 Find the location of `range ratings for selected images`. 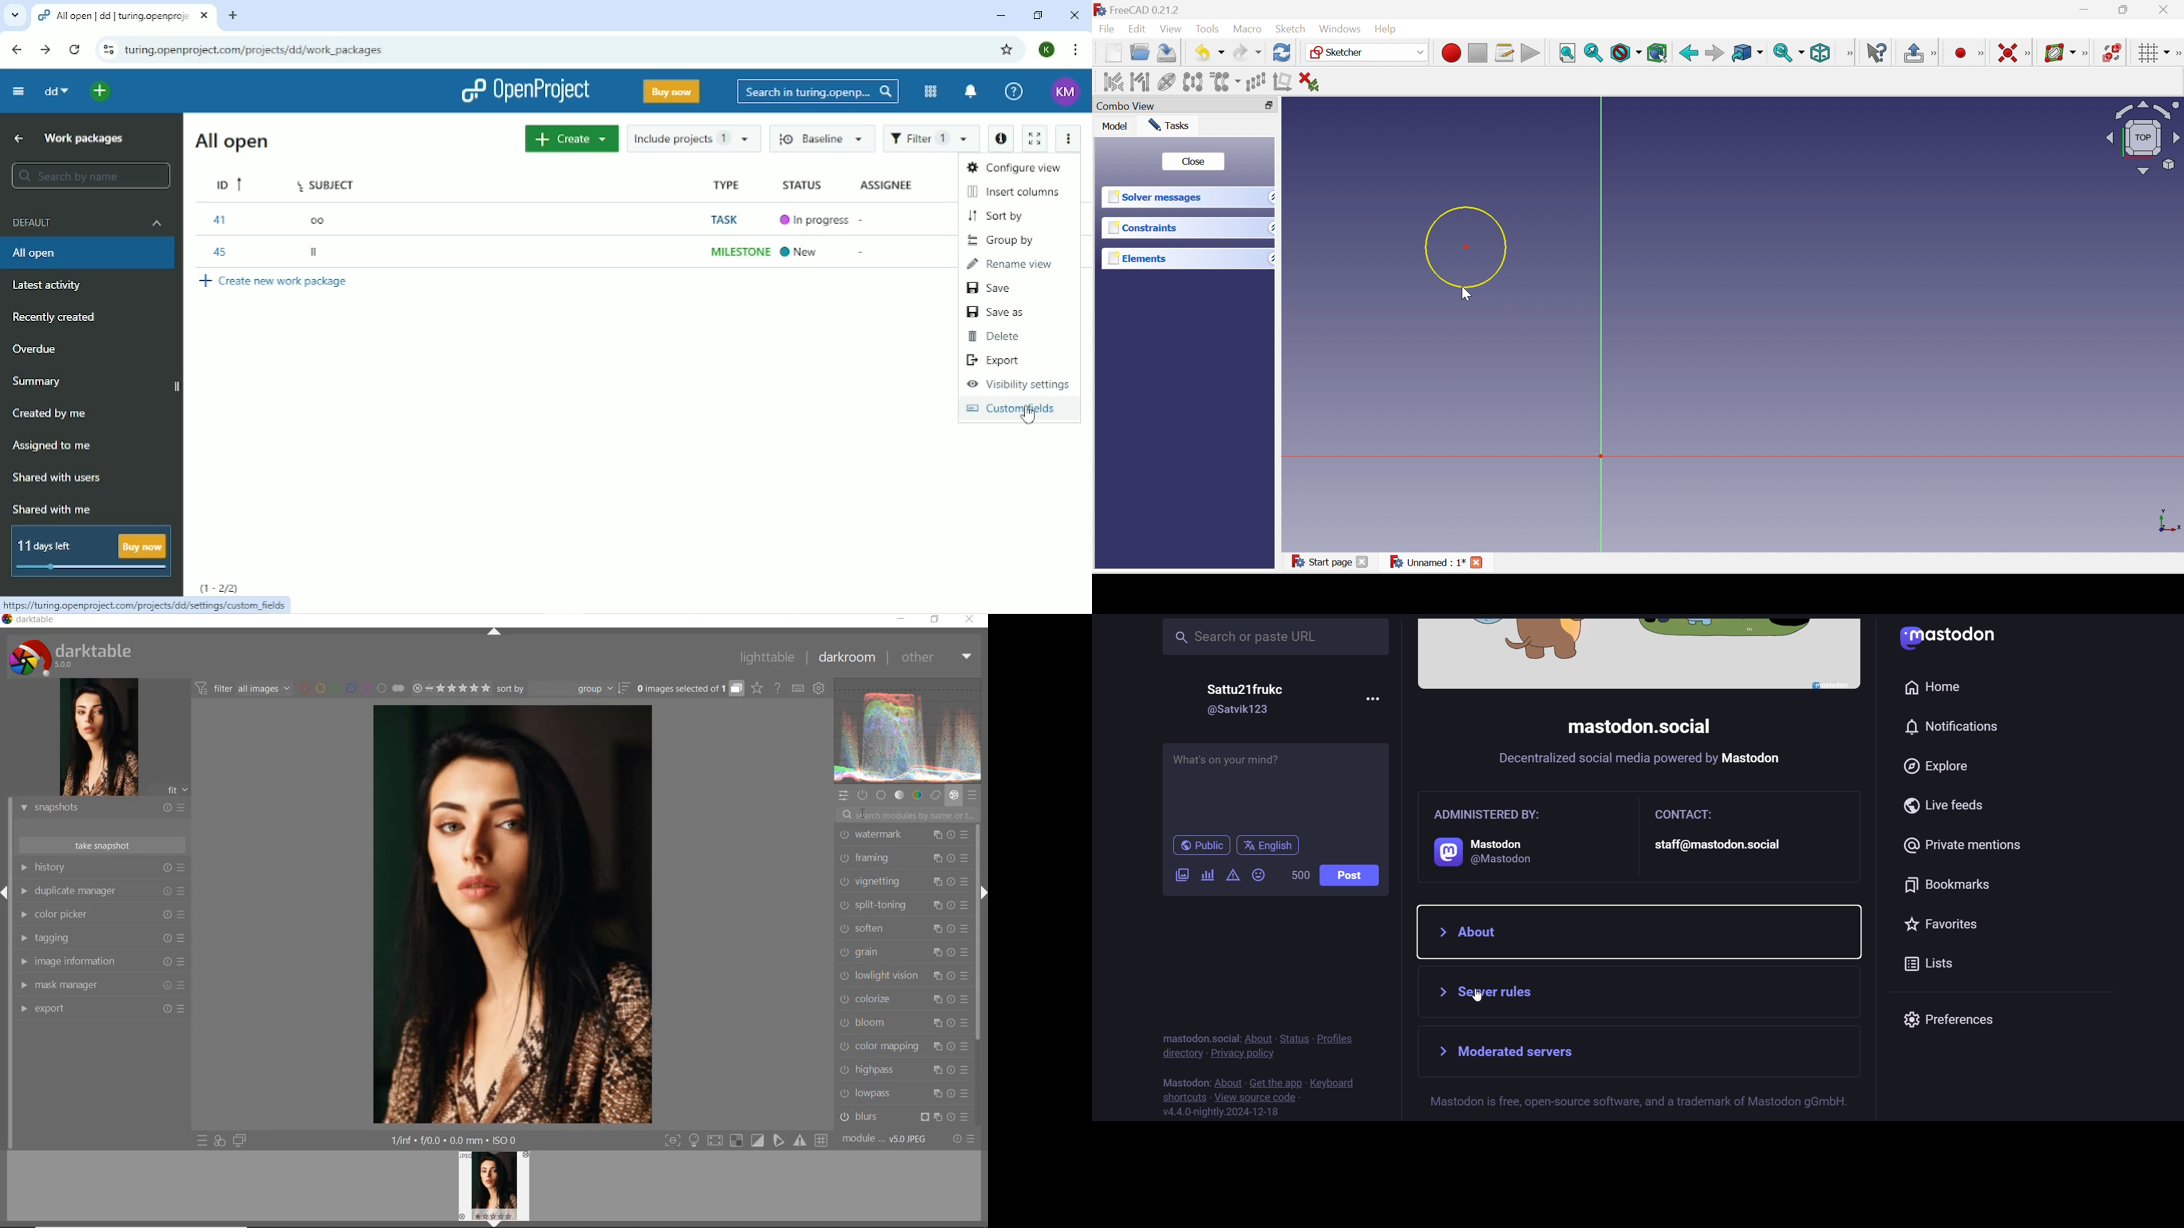

range ratings for selected images is located at coordinates (441, 689).